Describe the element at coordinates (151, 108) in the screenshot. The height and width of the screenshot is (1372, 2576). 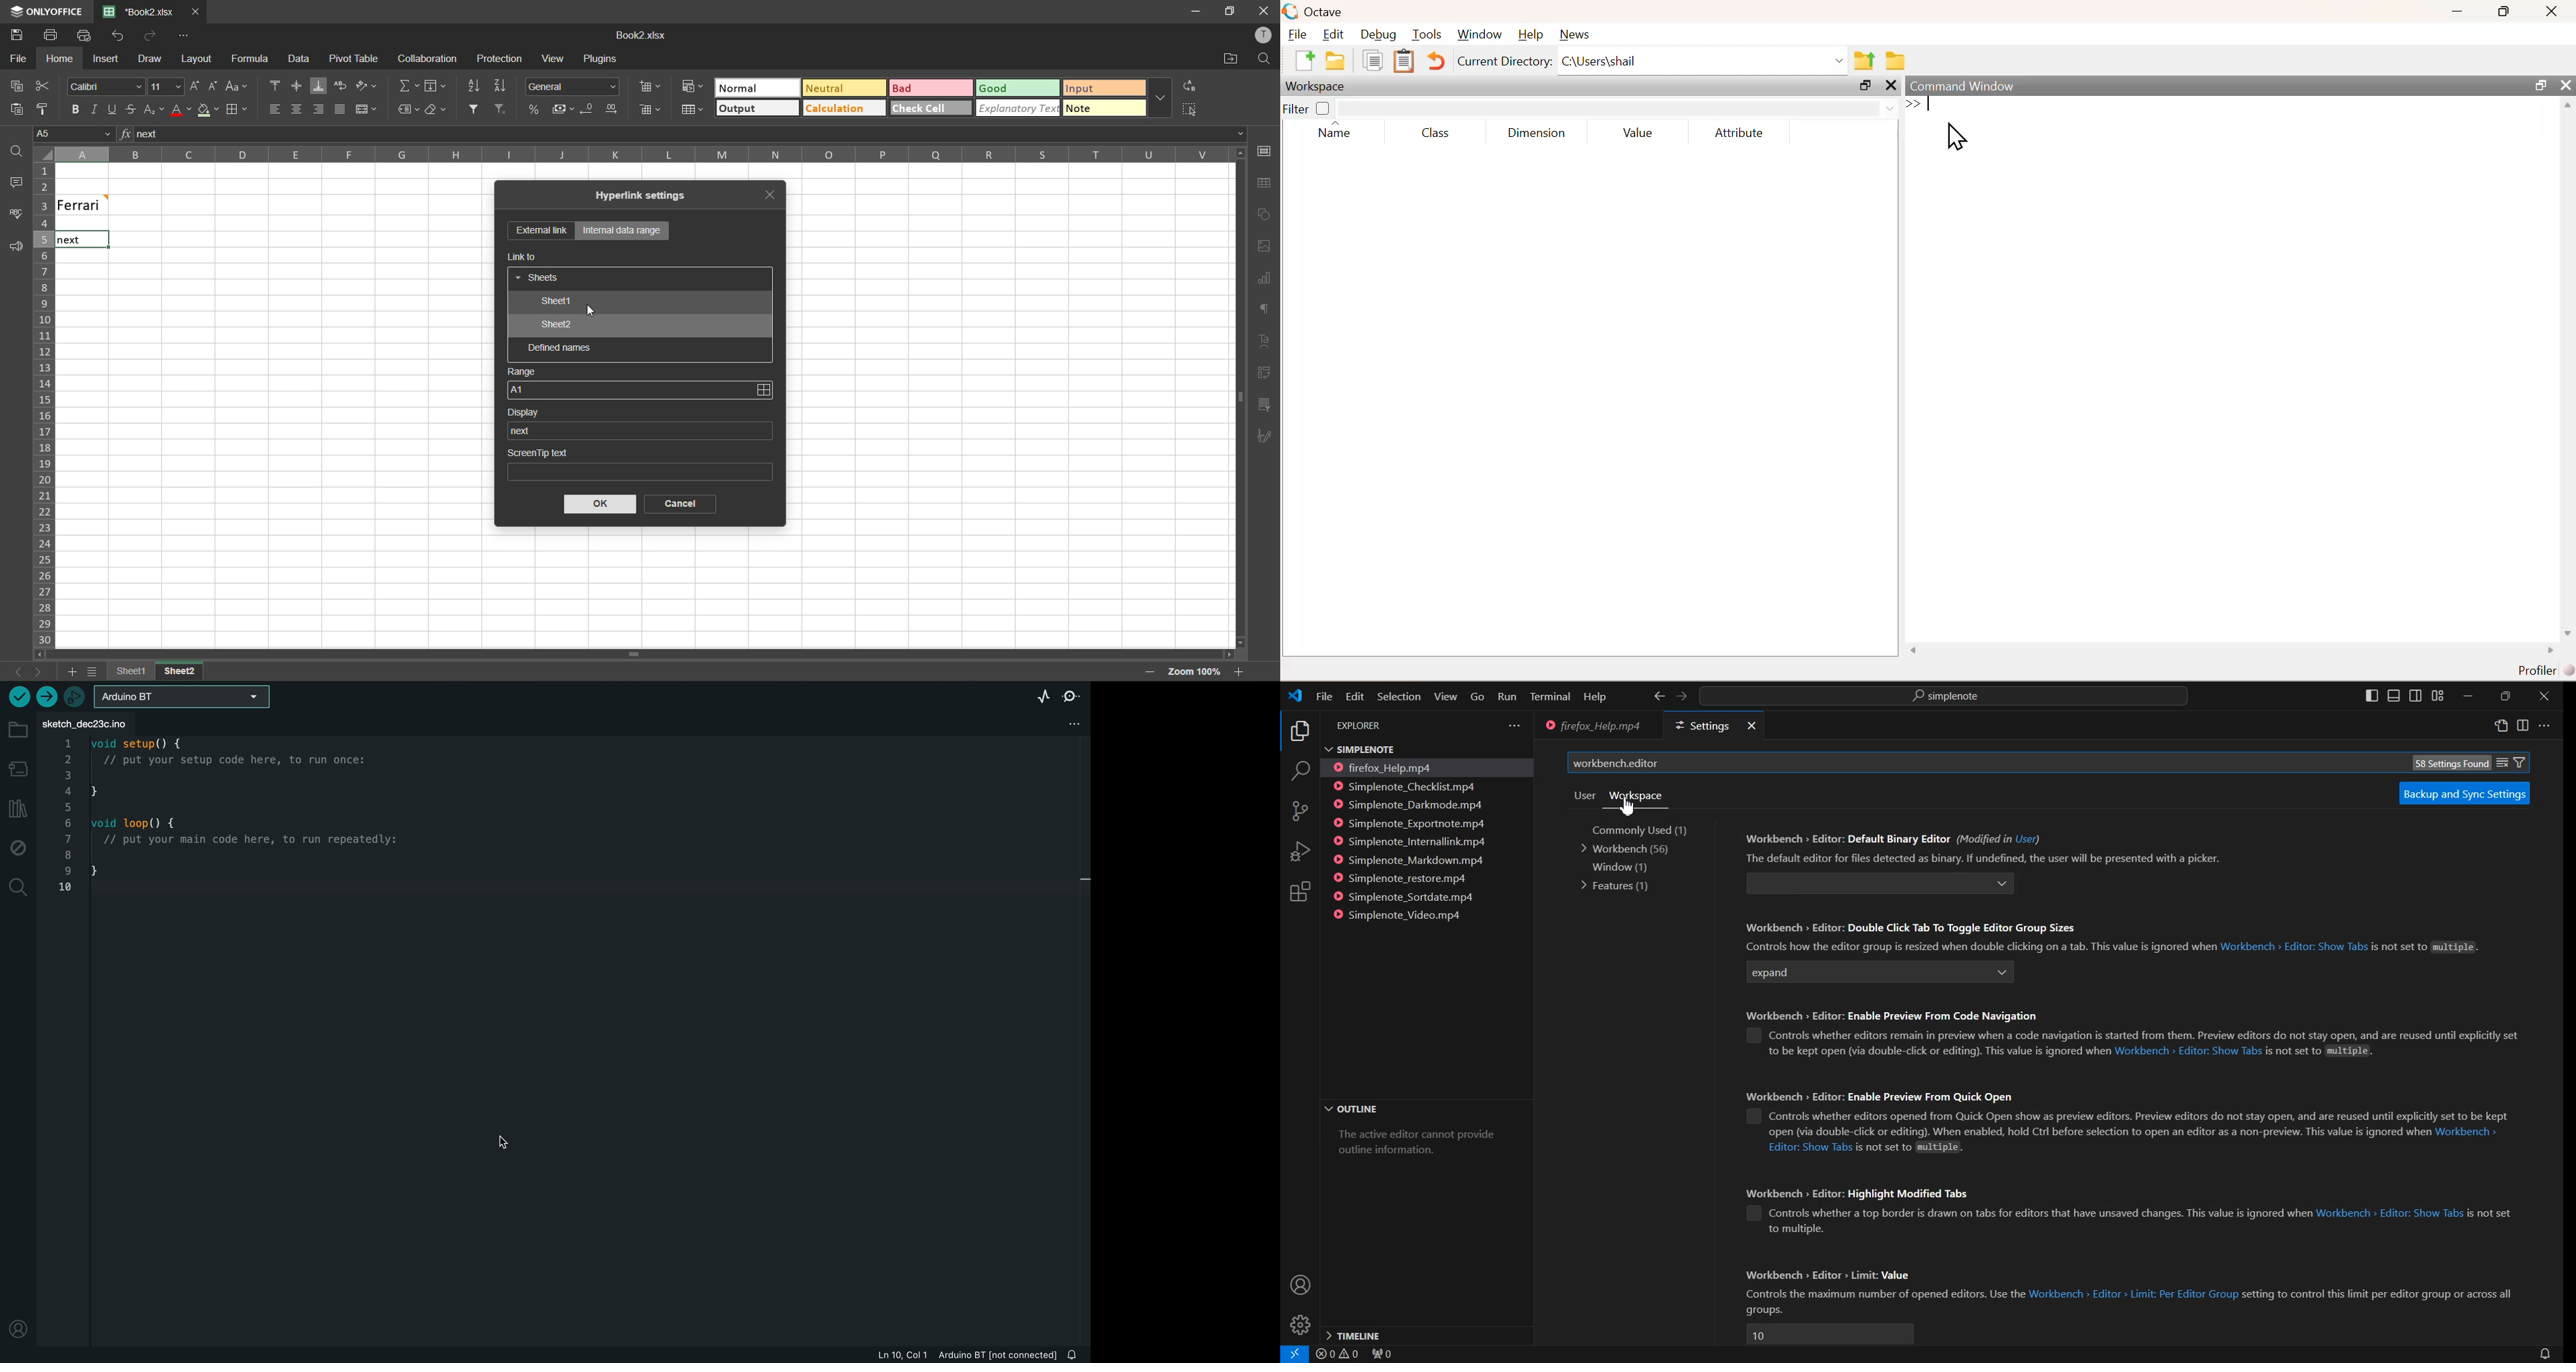
I see `sub/superscript` at that location.